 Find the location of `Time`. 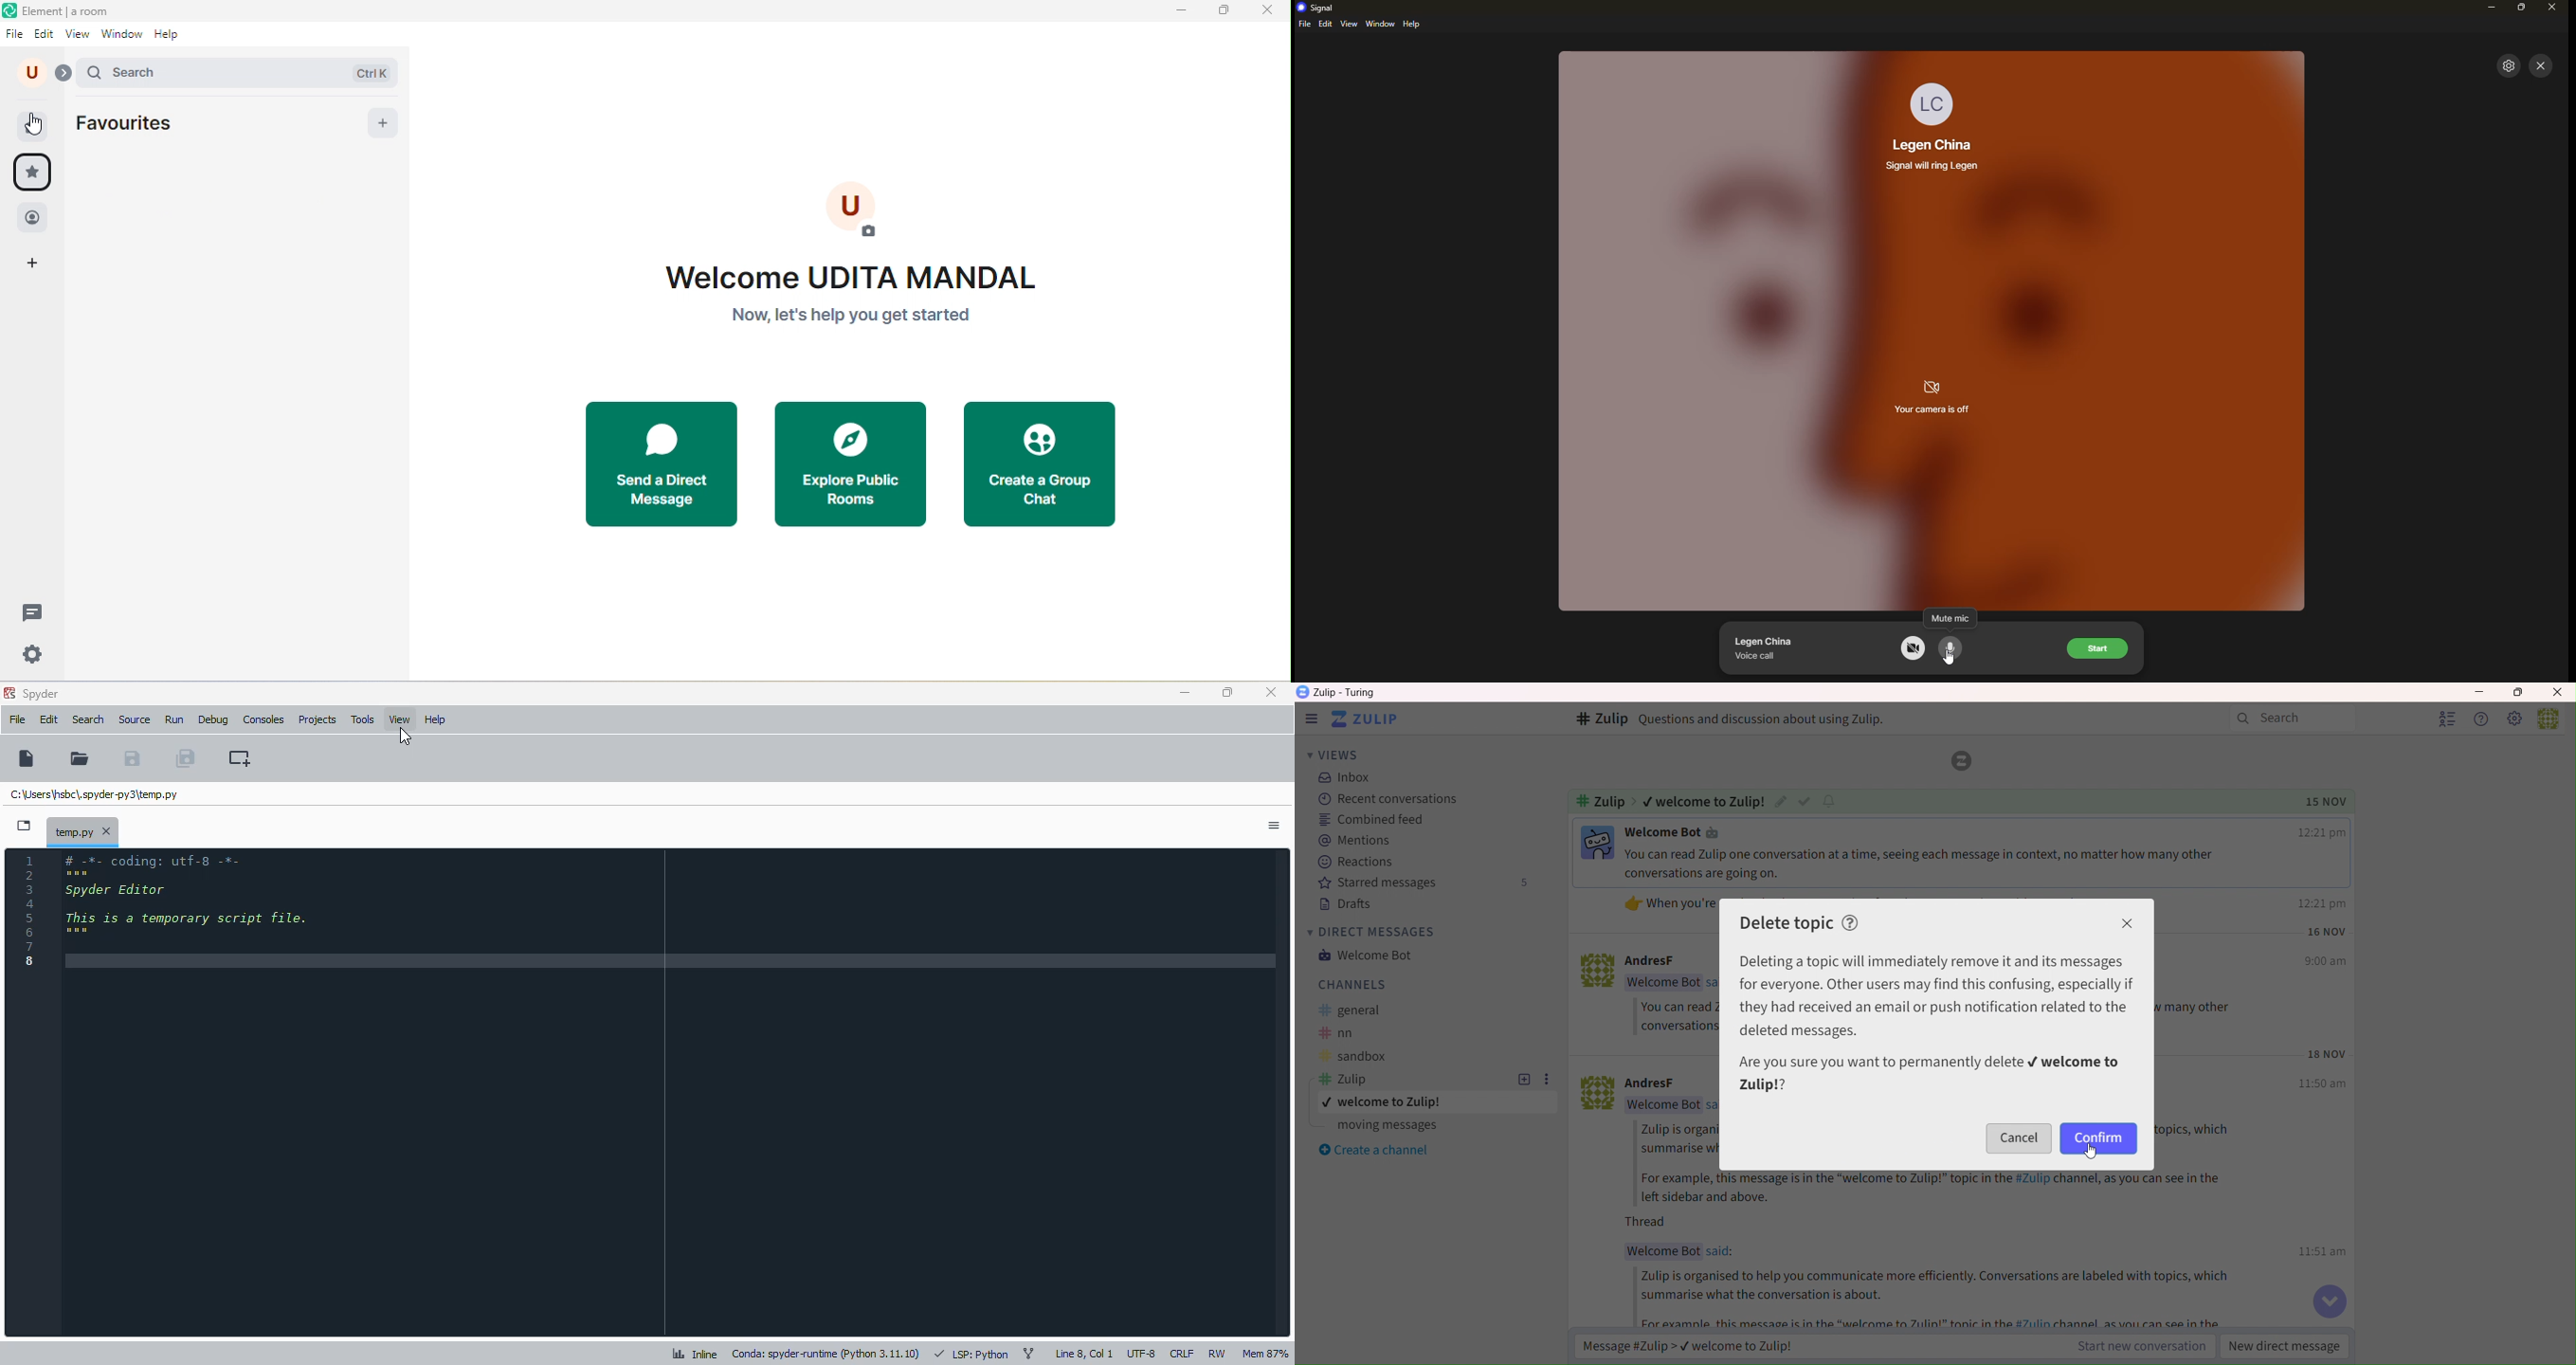

Time is located at coordinates (2324, 1083).